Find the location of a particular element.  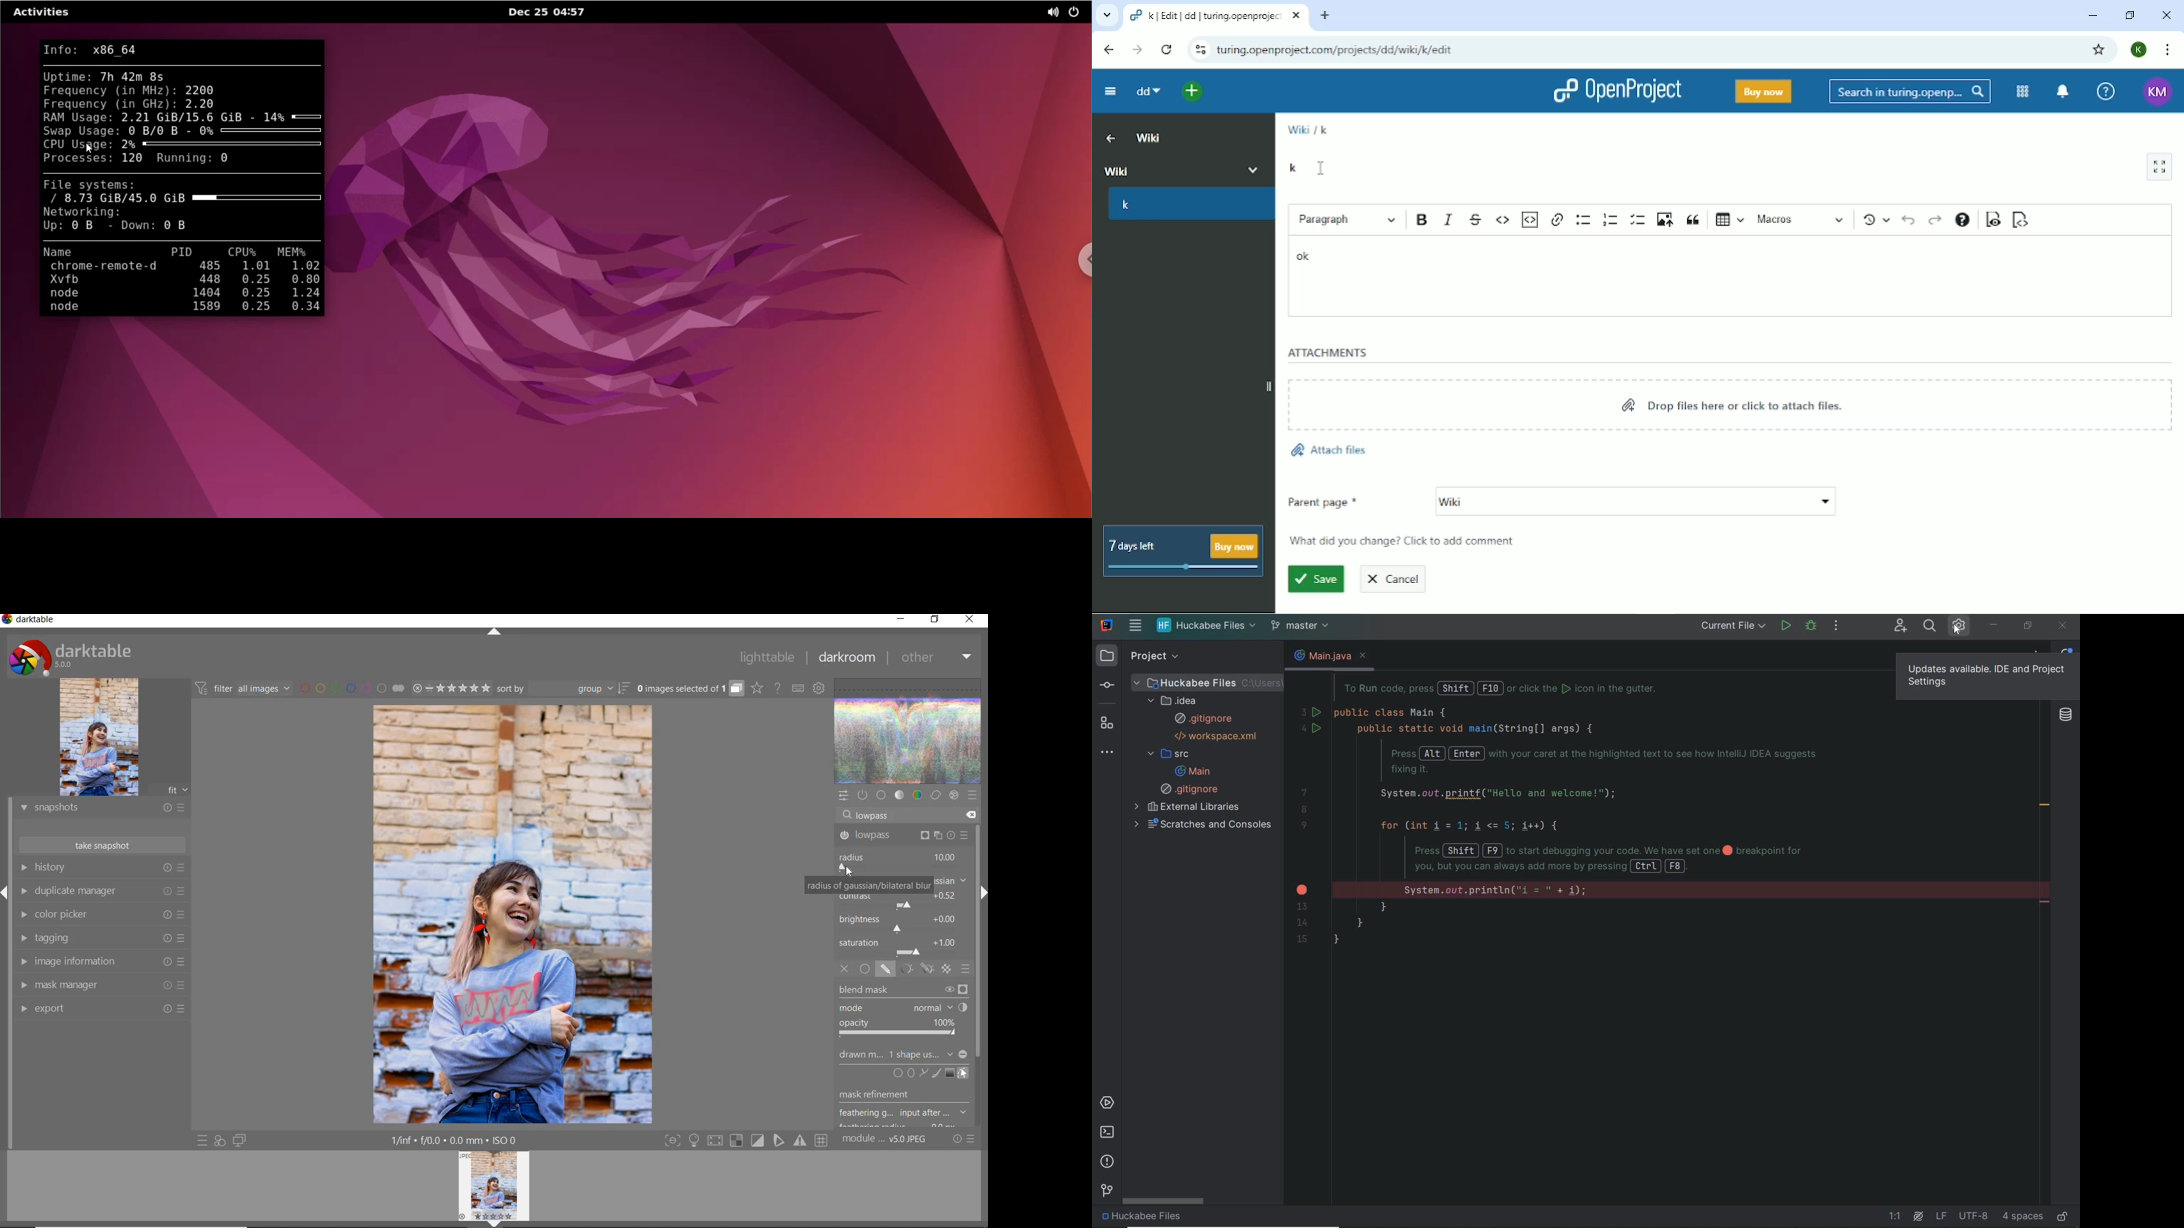

uniformly is located at coordinates (865, 969).